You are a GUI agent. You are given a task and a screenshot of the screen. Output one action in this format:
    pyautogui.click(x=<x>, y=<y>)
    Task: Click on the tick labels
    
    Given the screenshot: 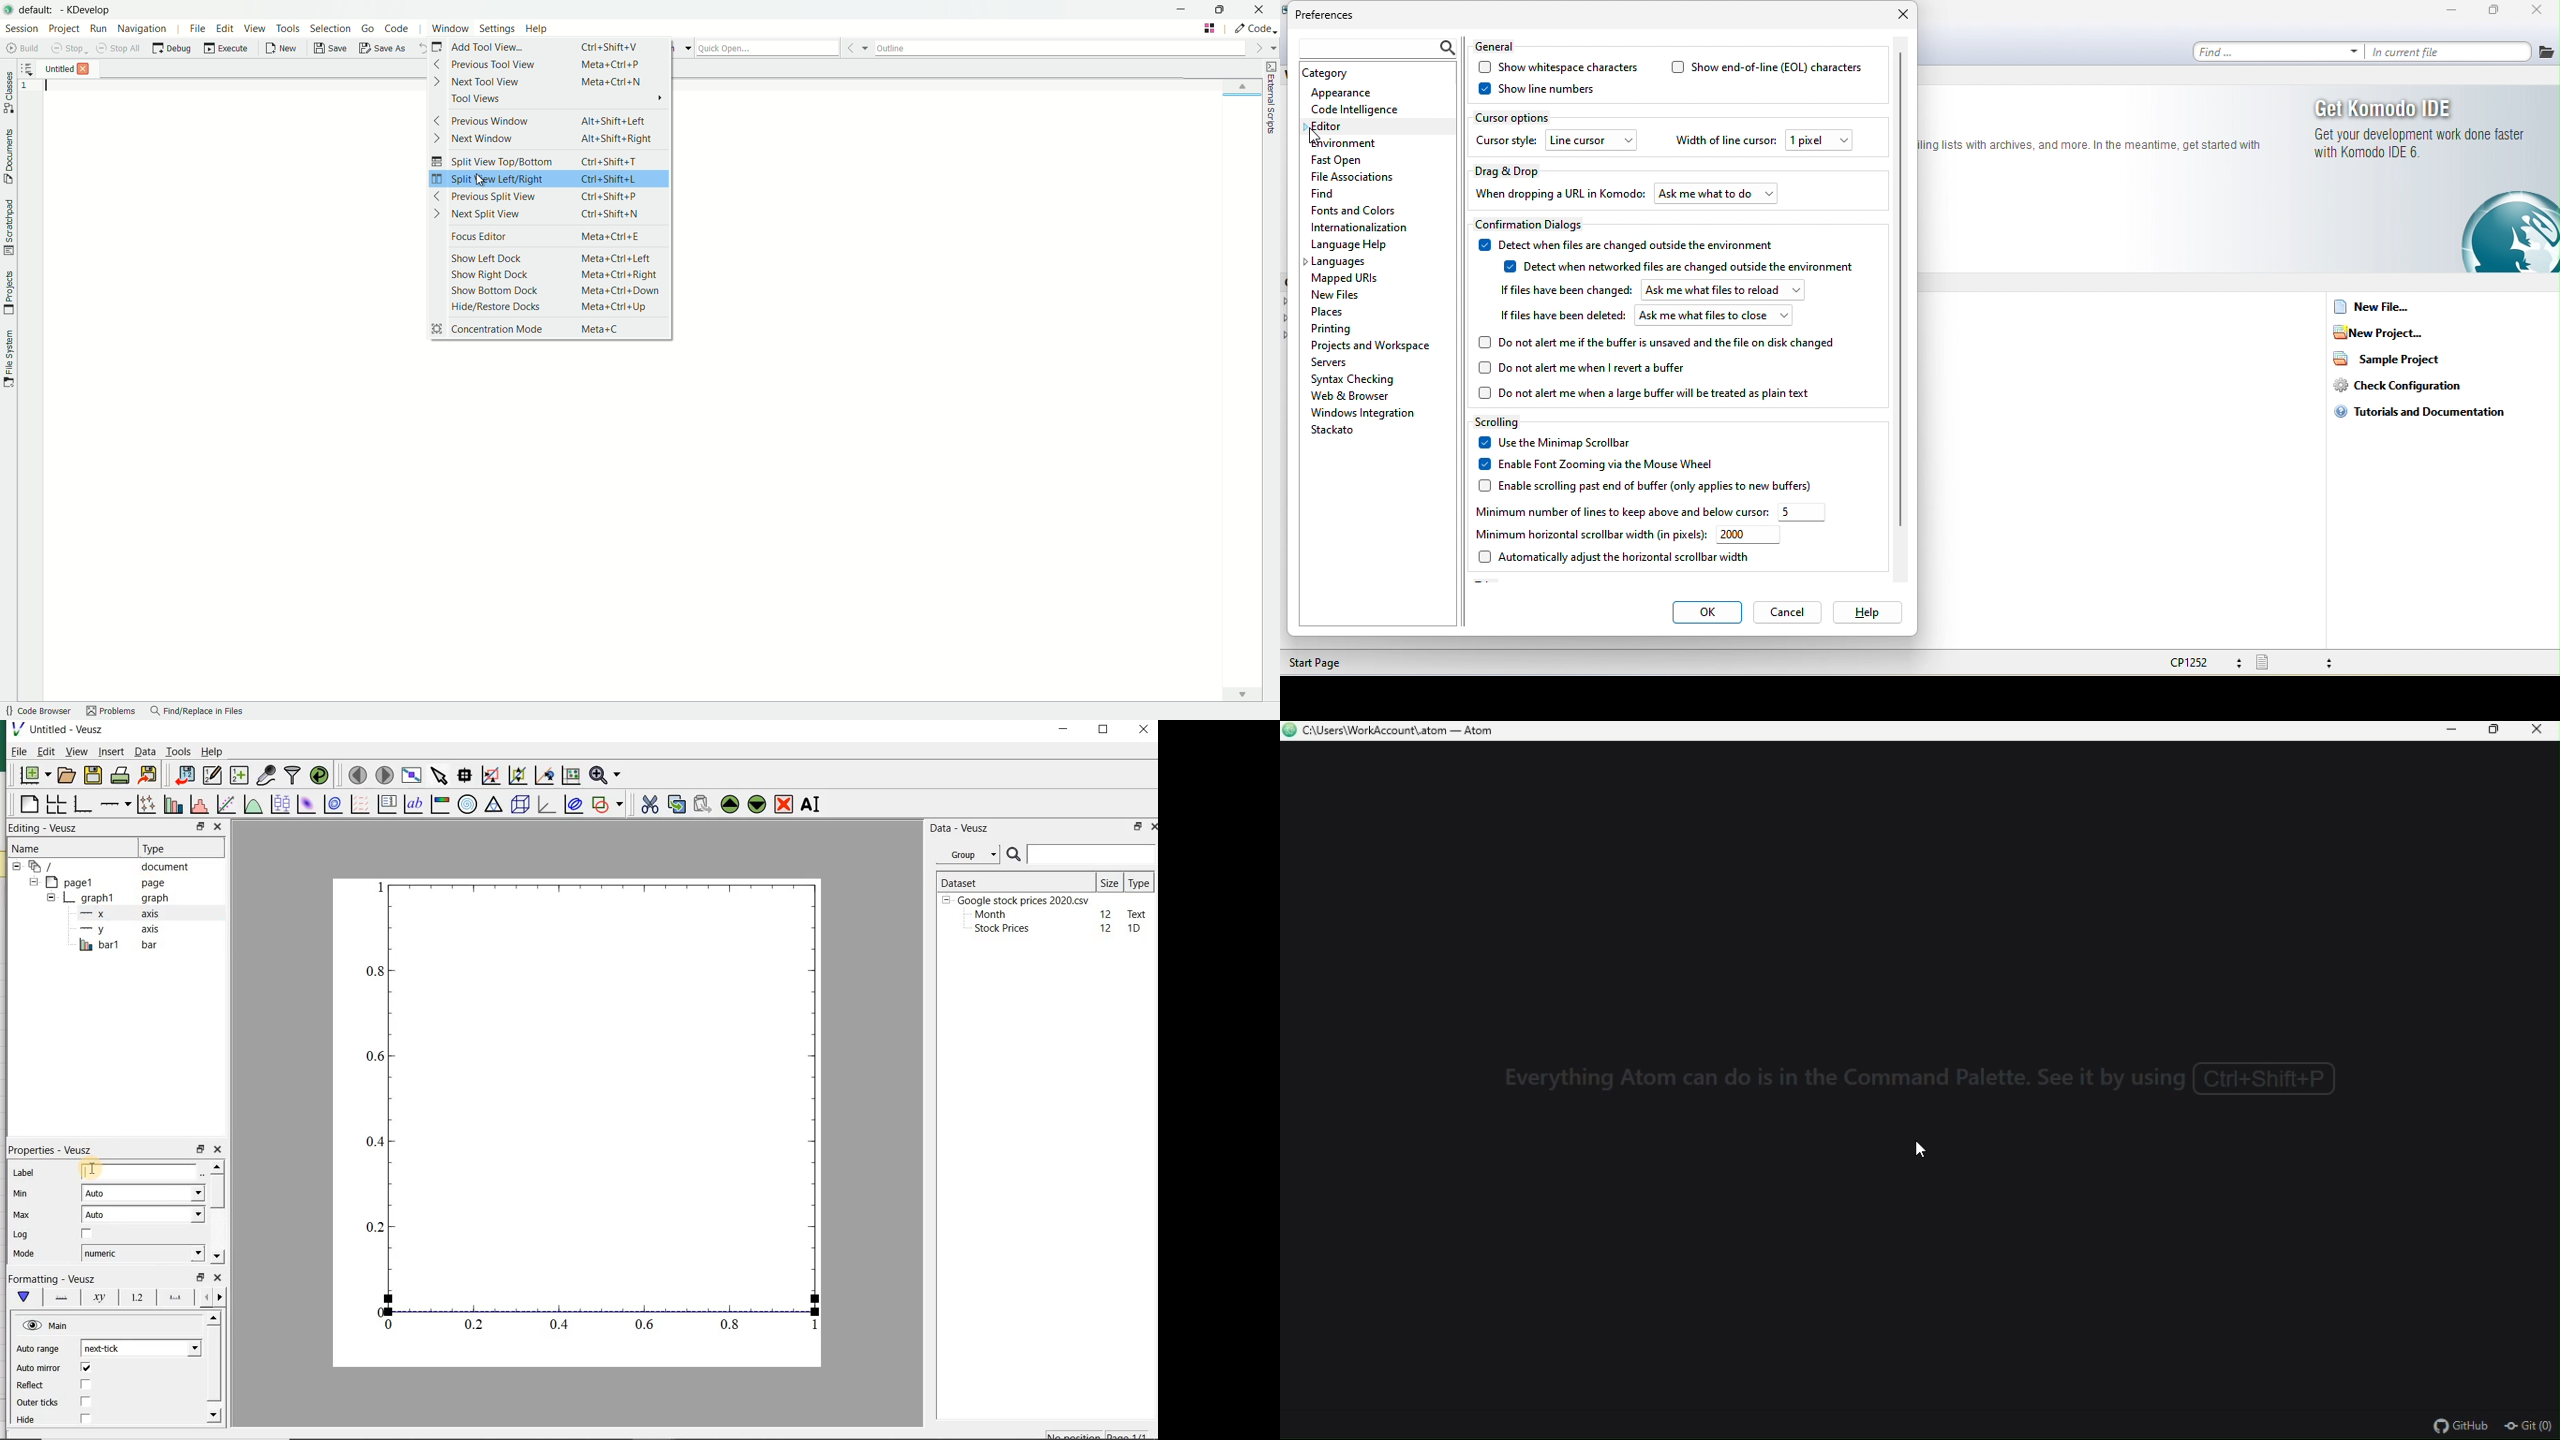 What is the action you would take?
    pyautogui.click(x=136, y=1297)
    